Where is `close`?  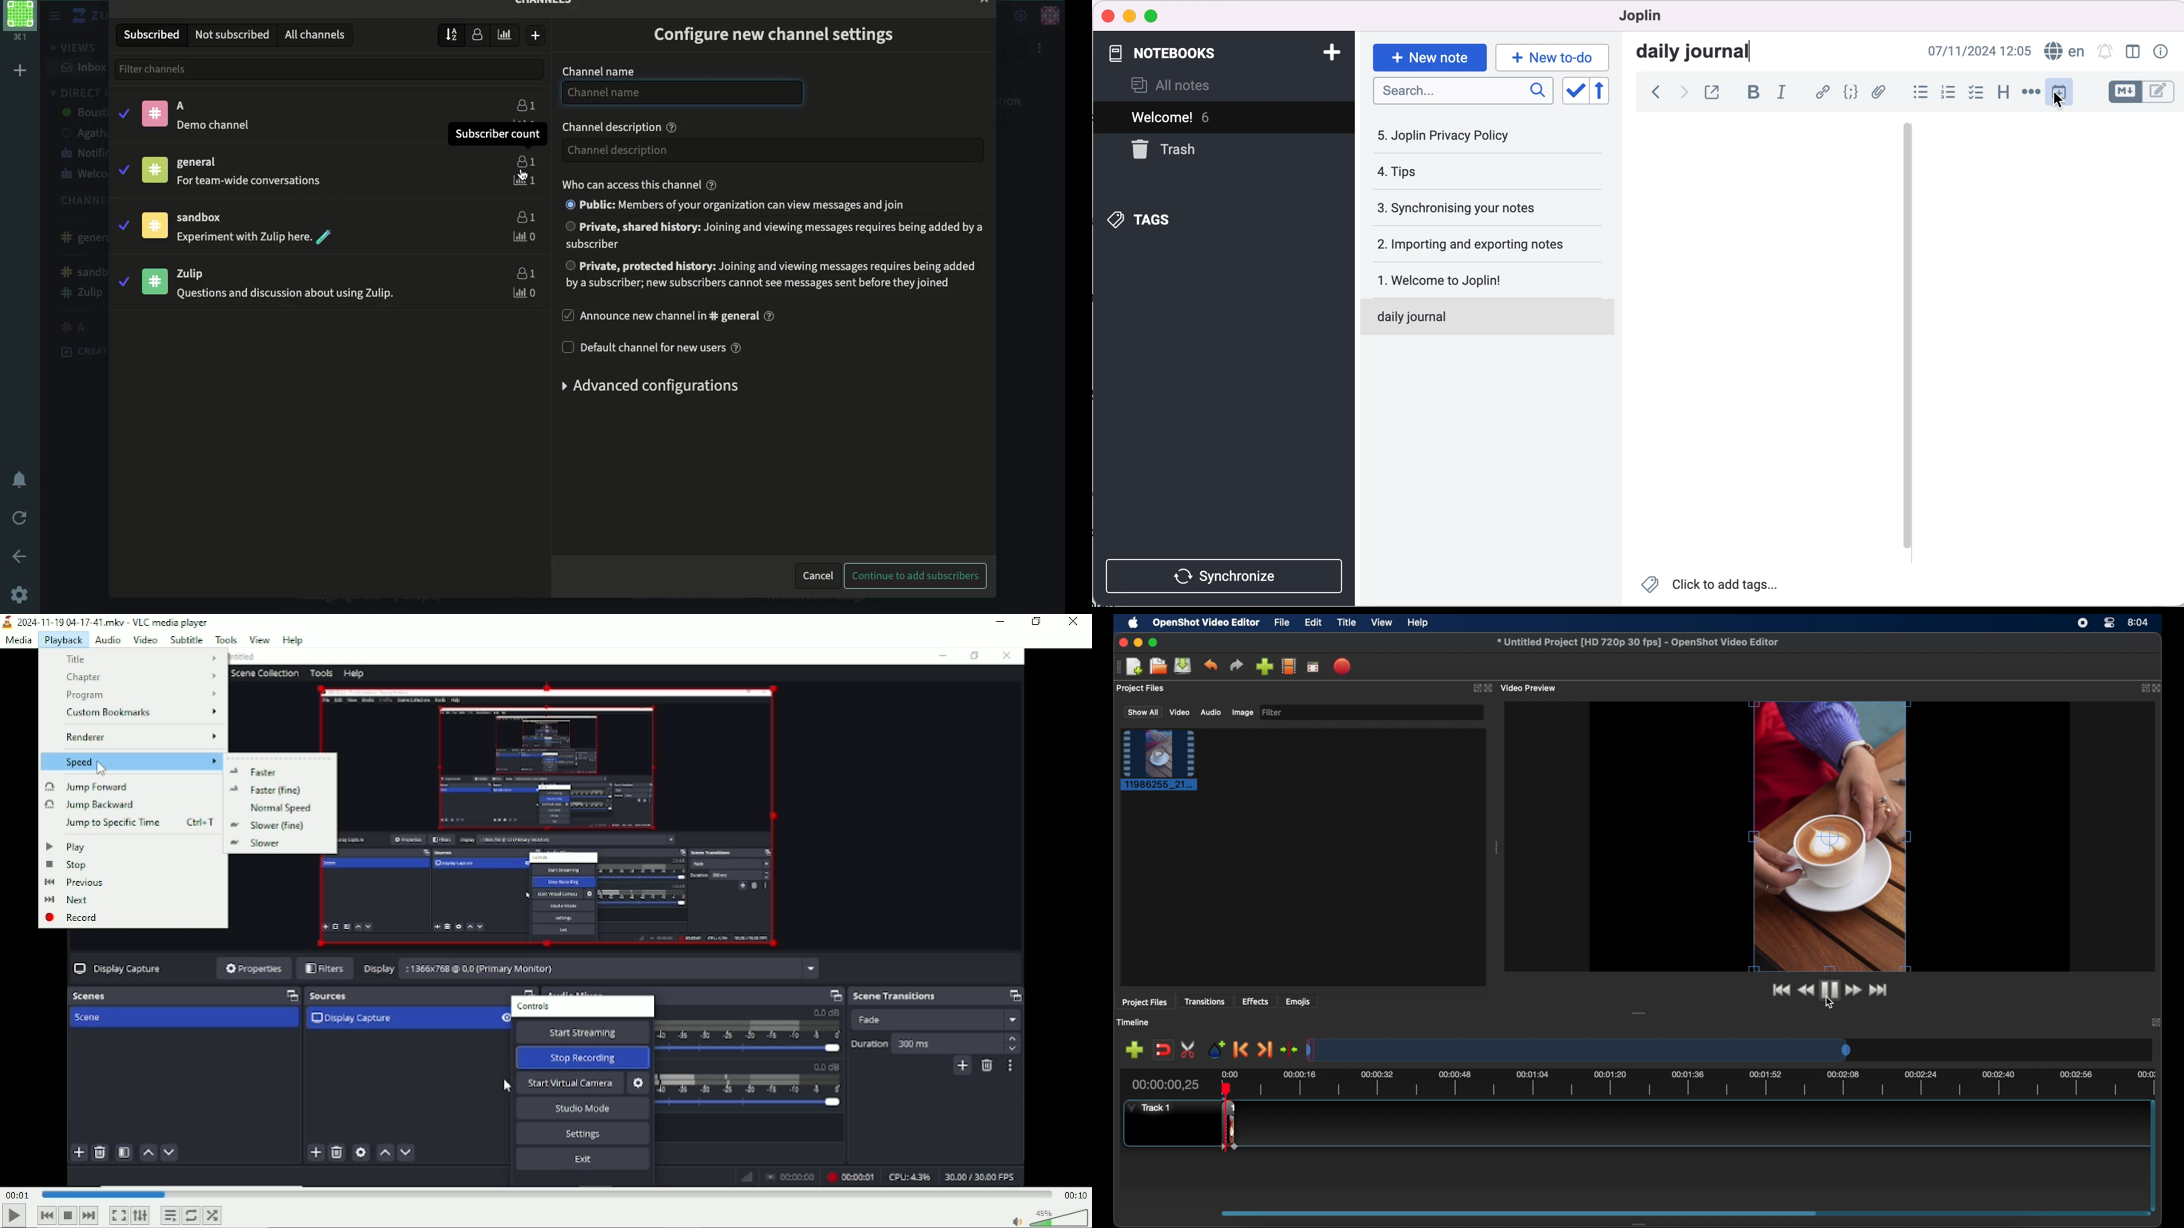
close is located at coordinates (2155, 1022).